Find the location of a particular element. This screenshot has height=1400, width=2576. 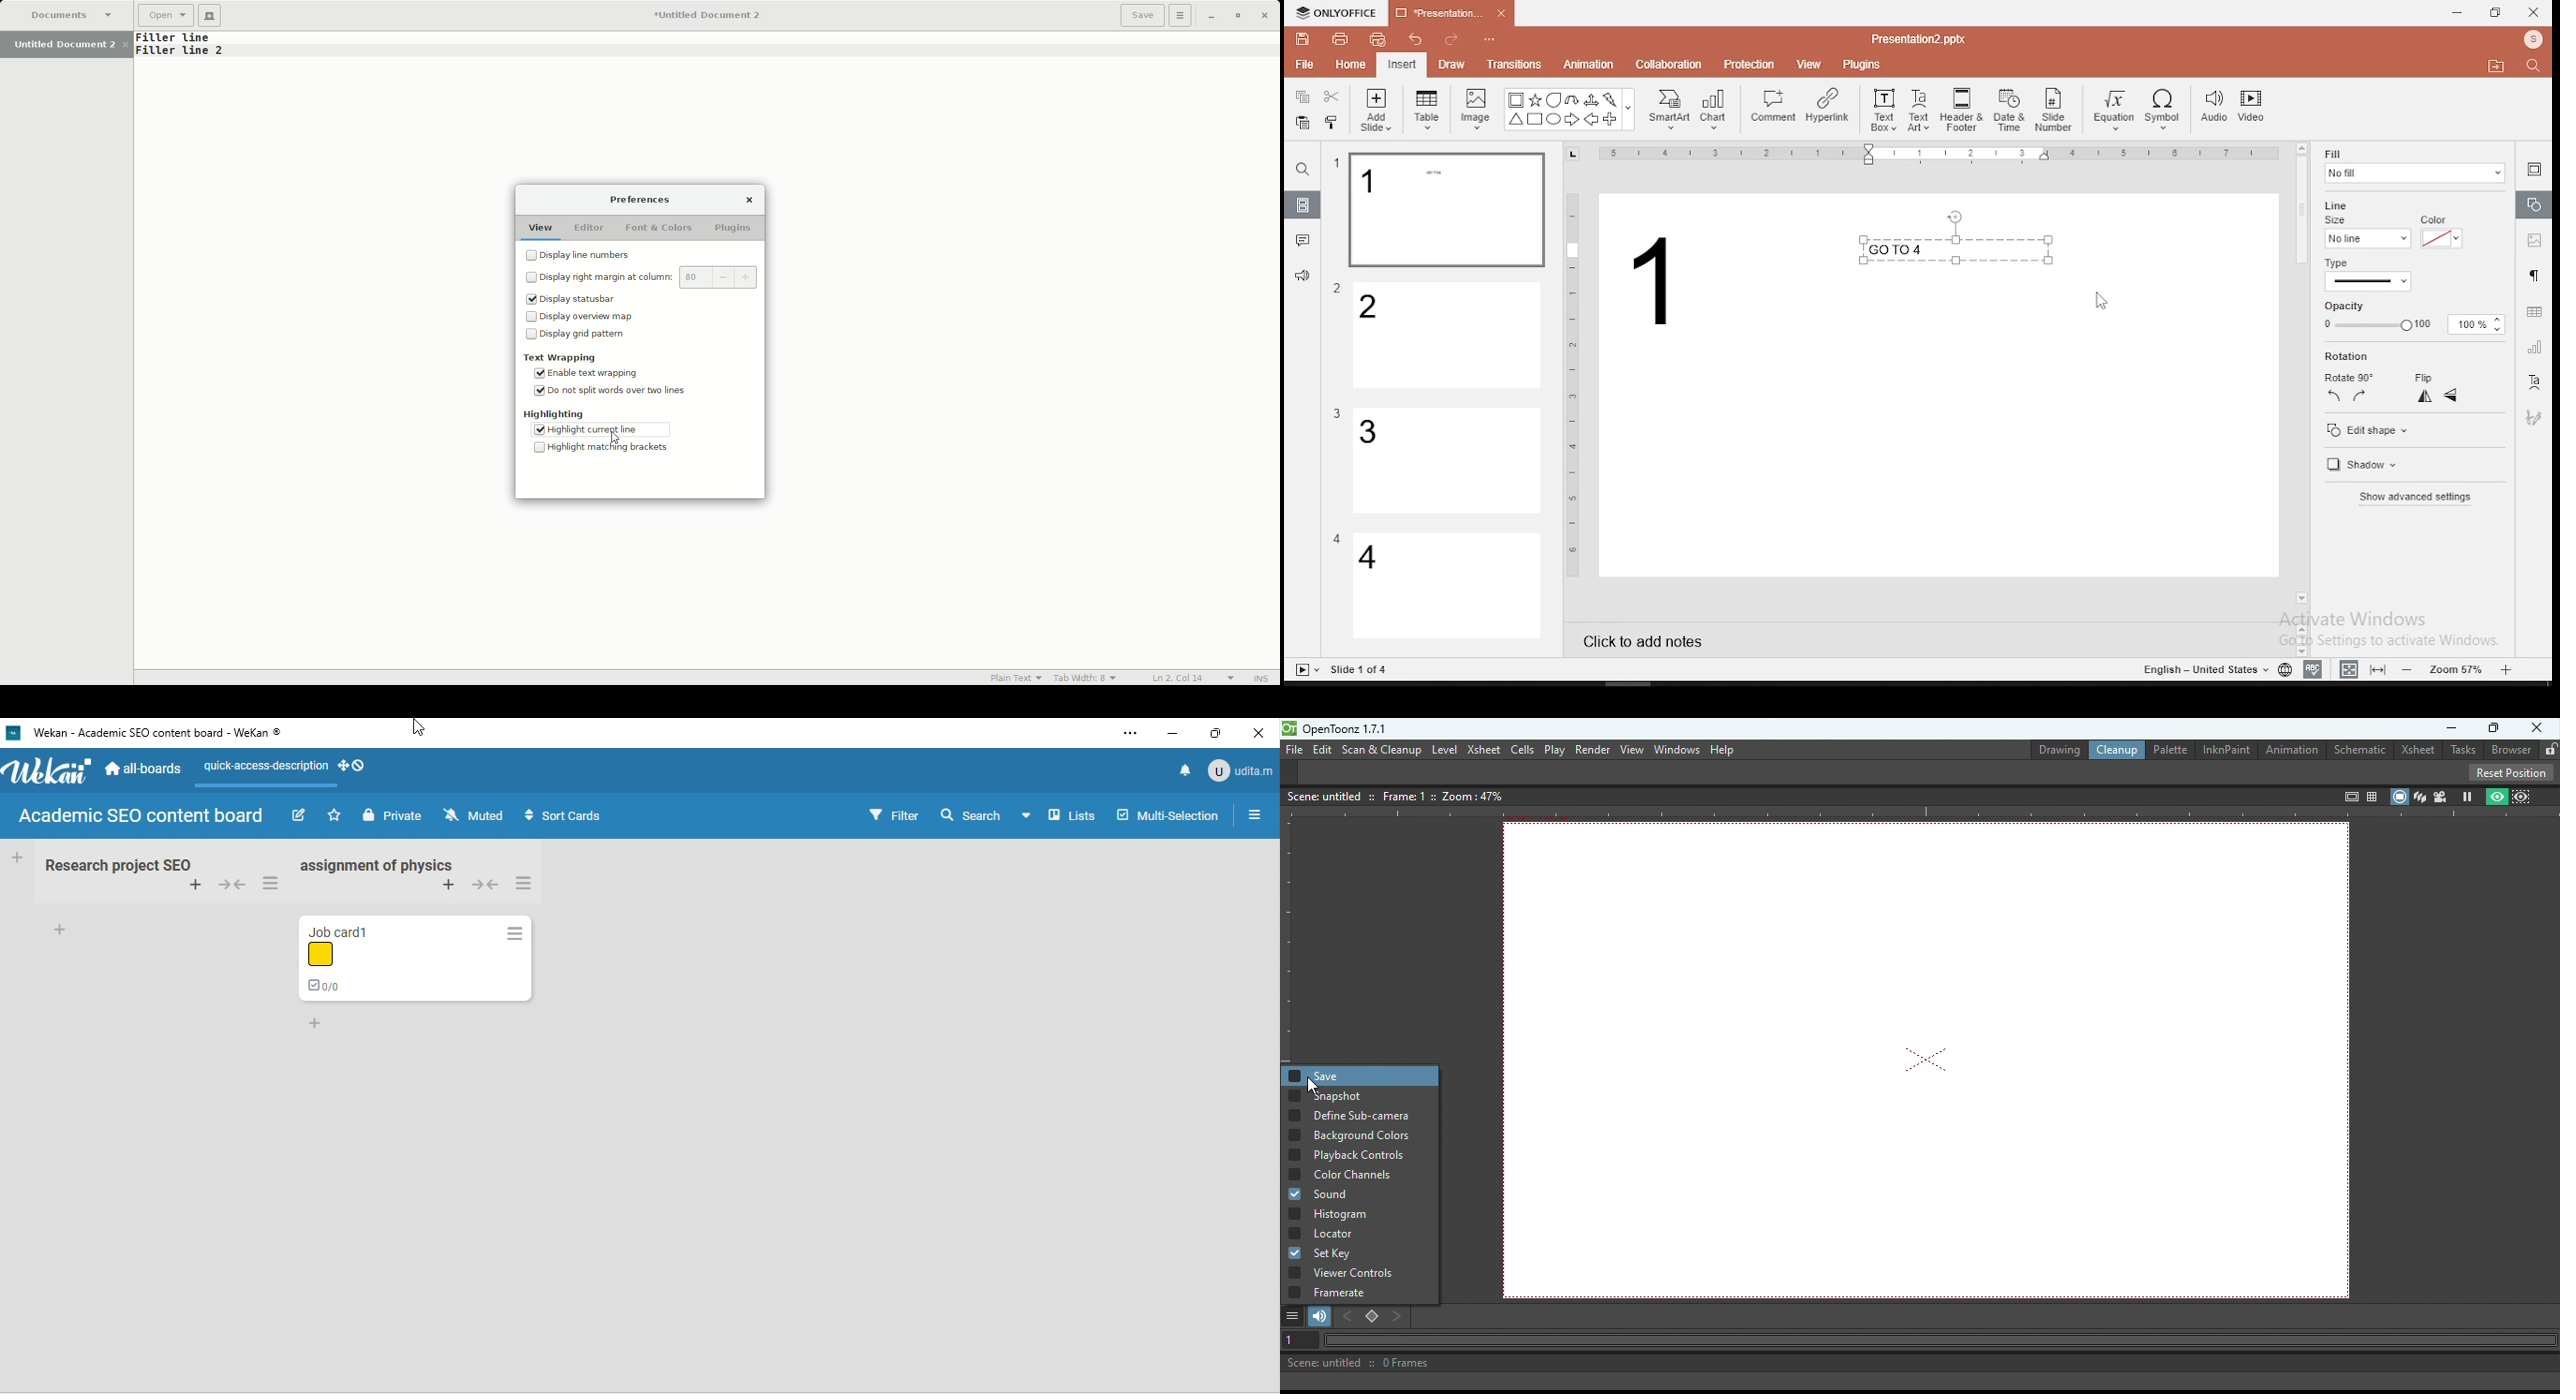

Set Key is located at coordinates (1346, 1253).